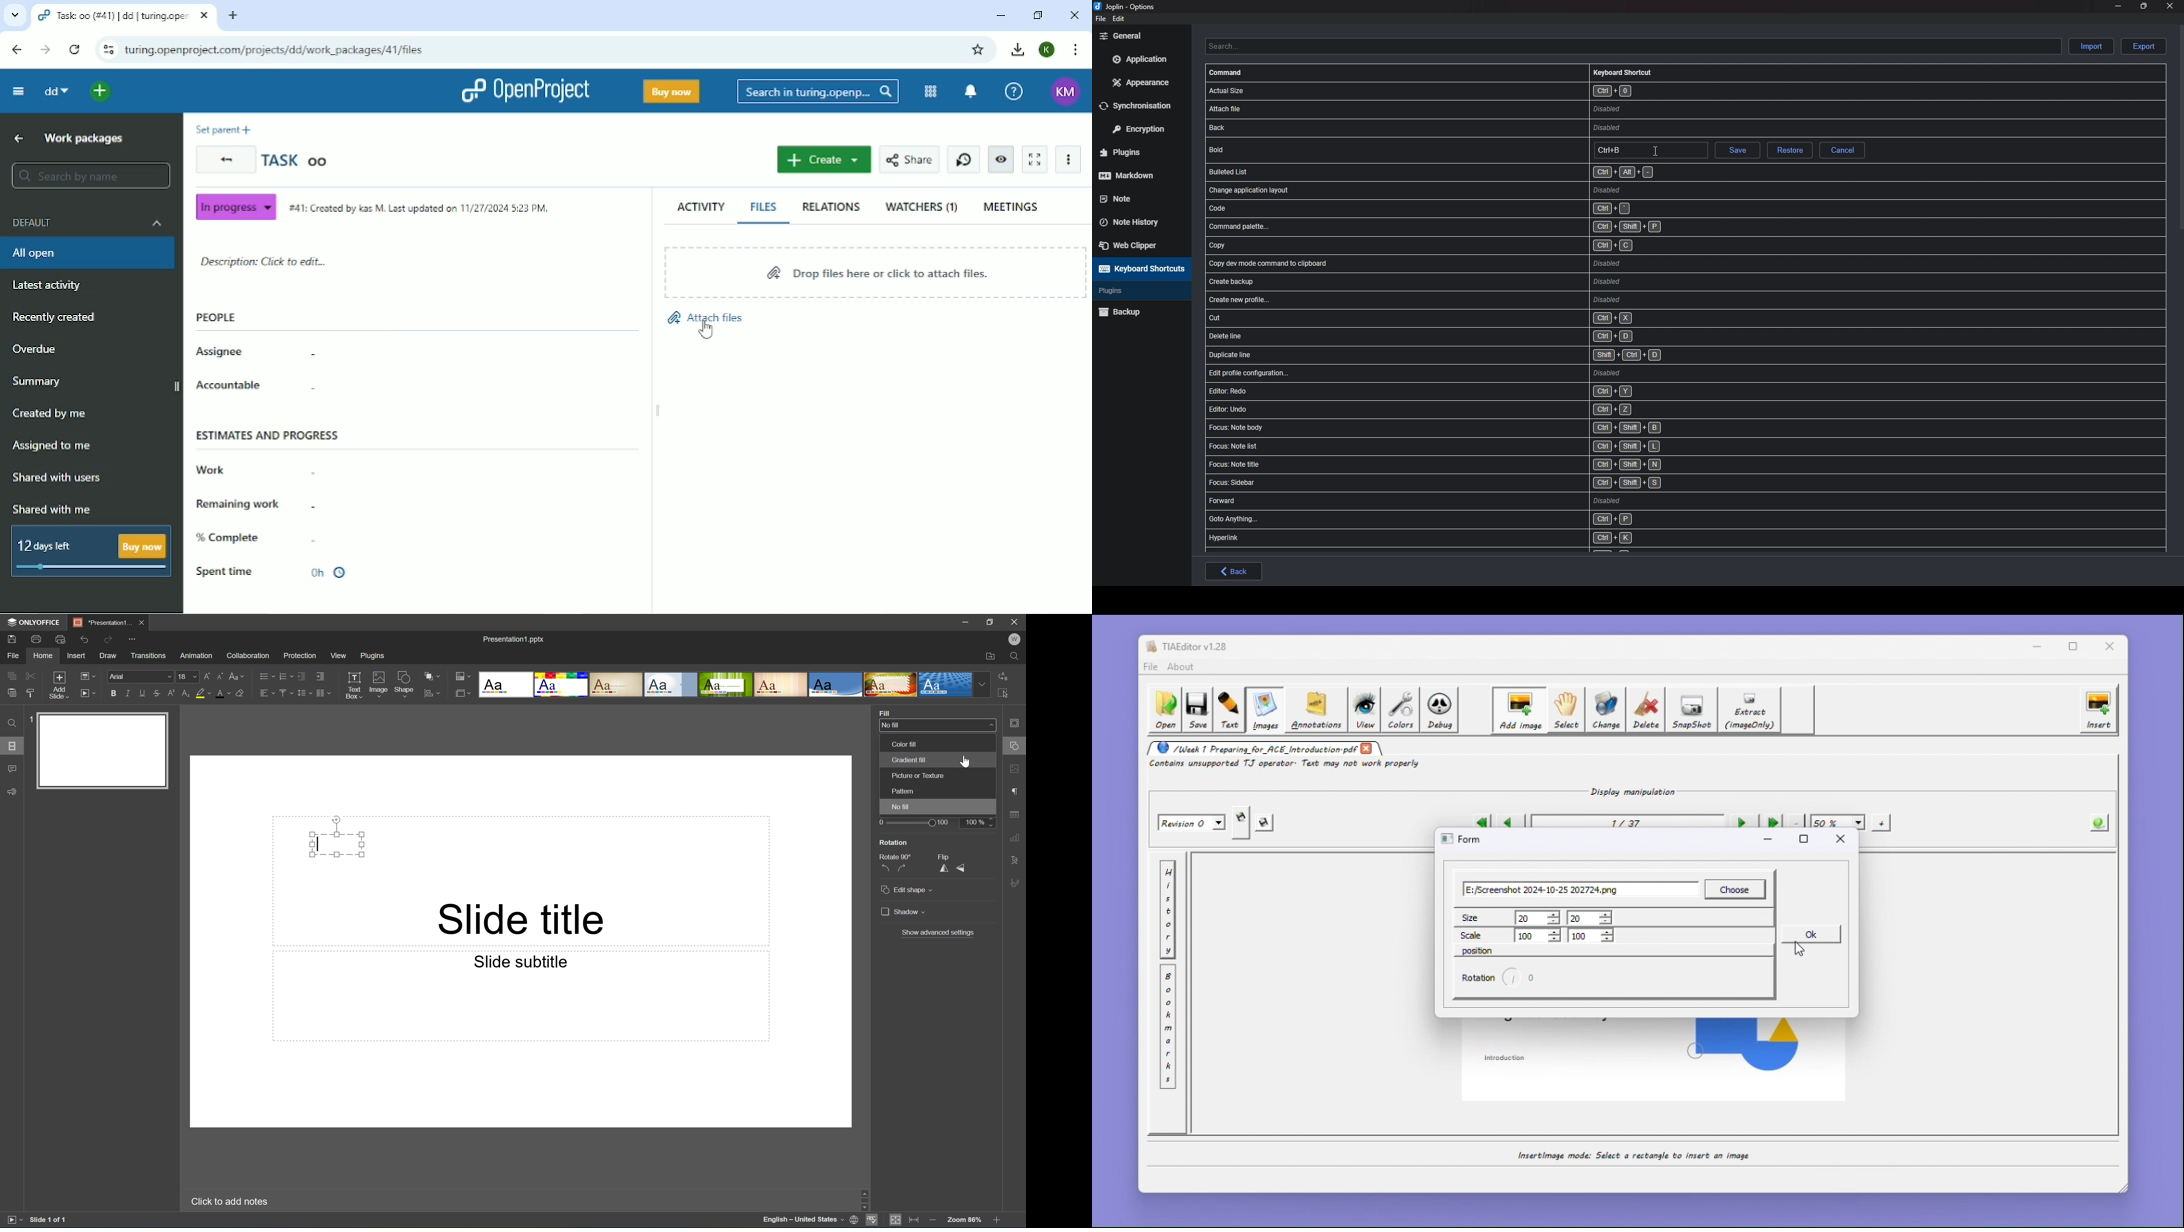 Image resolution: width=2184 pixels, height=1232 pixels. Describe the element at coordinates (2144, 47) in the screenshot. I see `Export` at that location.